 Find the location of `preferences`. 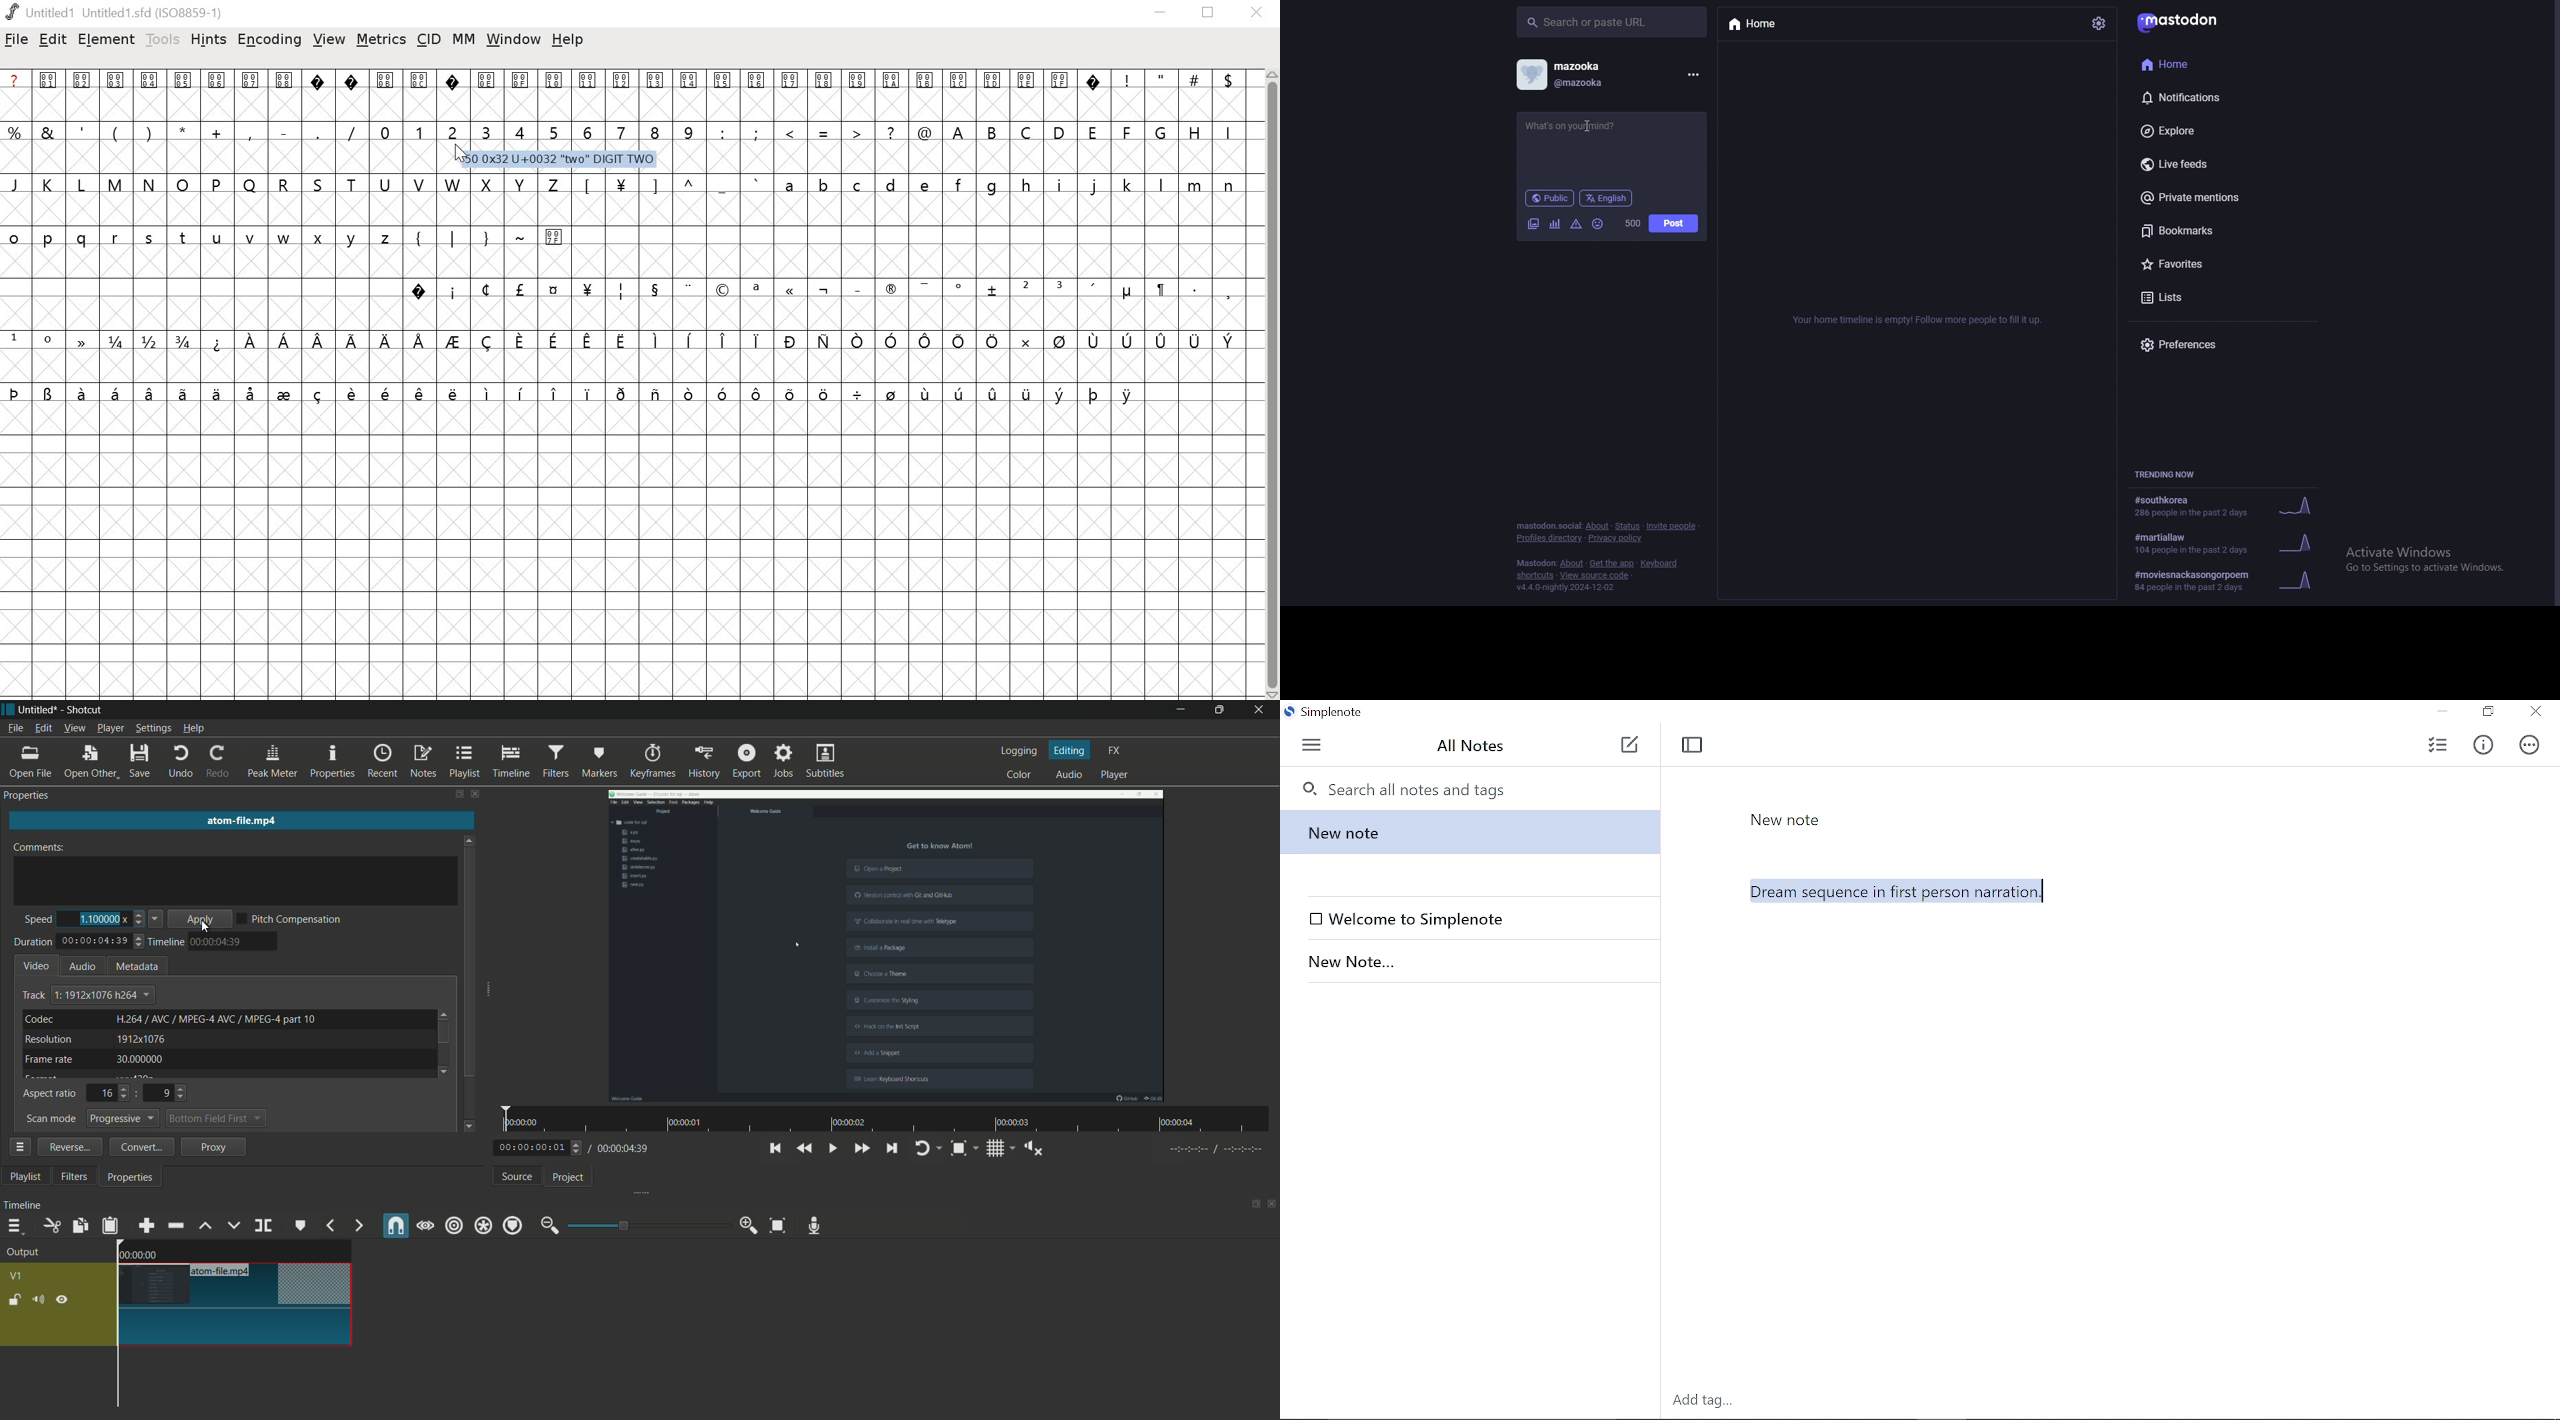

preferences is located at coordinates (2212, 345).